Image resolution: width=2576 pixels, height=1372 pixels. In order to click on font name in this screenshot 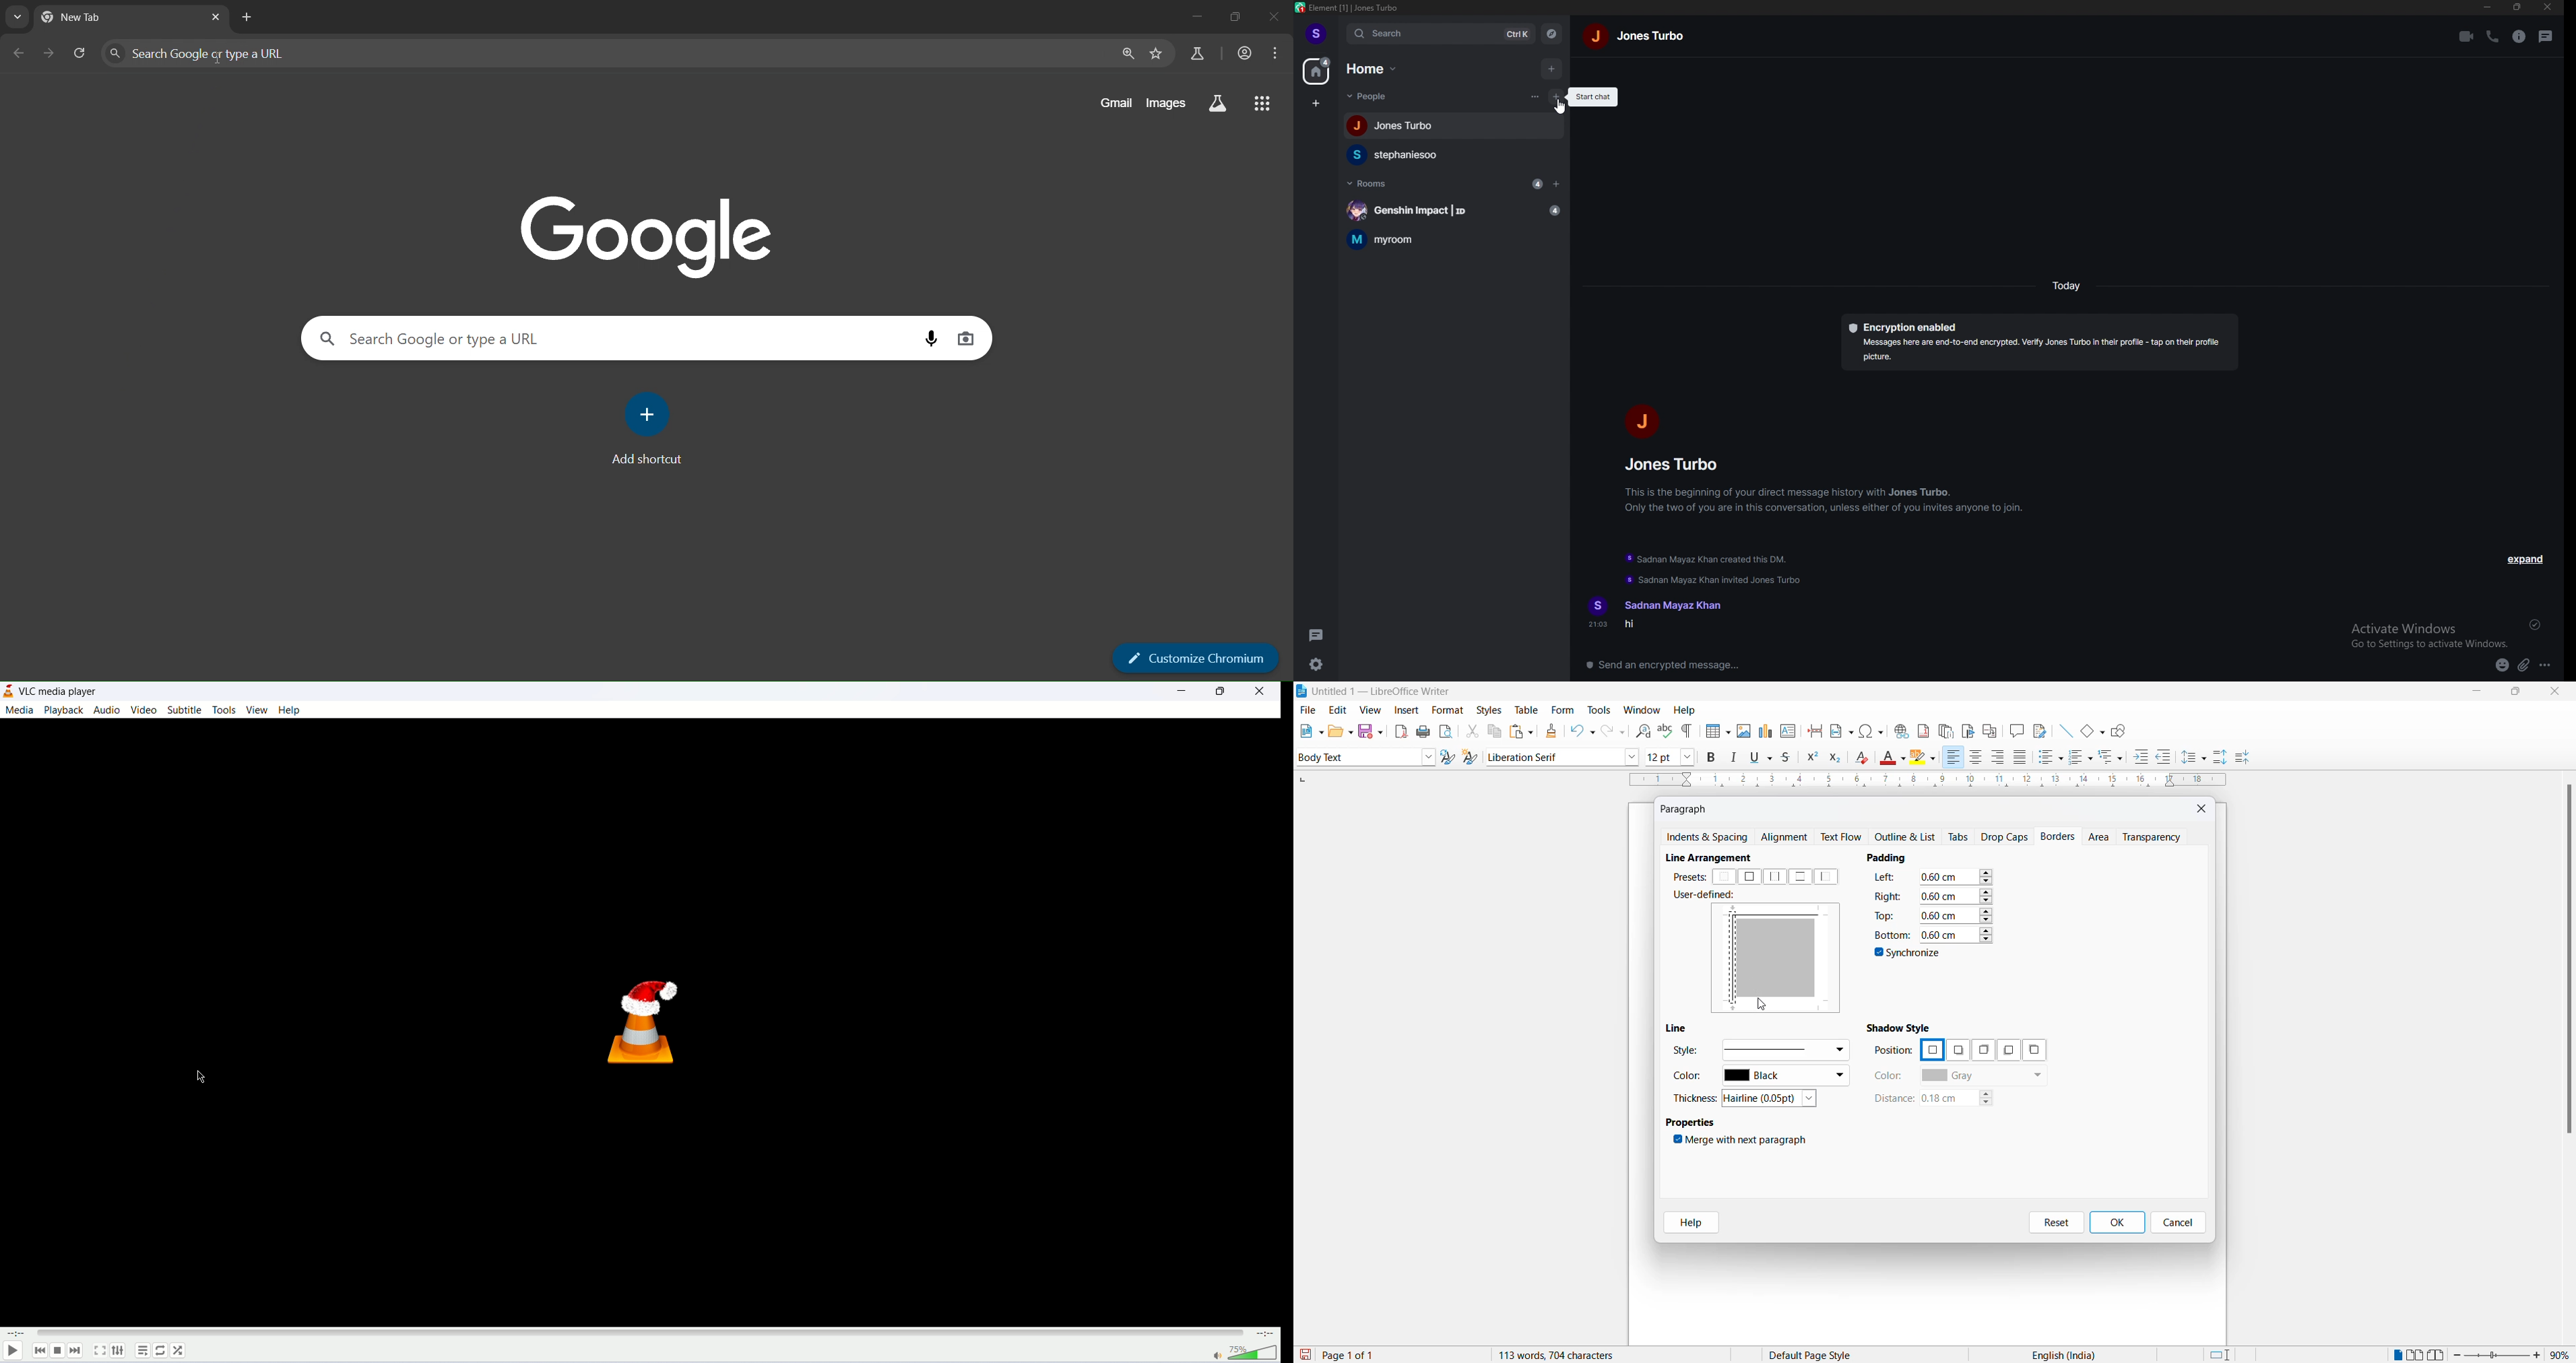, I will do `click(1553, 756)`.